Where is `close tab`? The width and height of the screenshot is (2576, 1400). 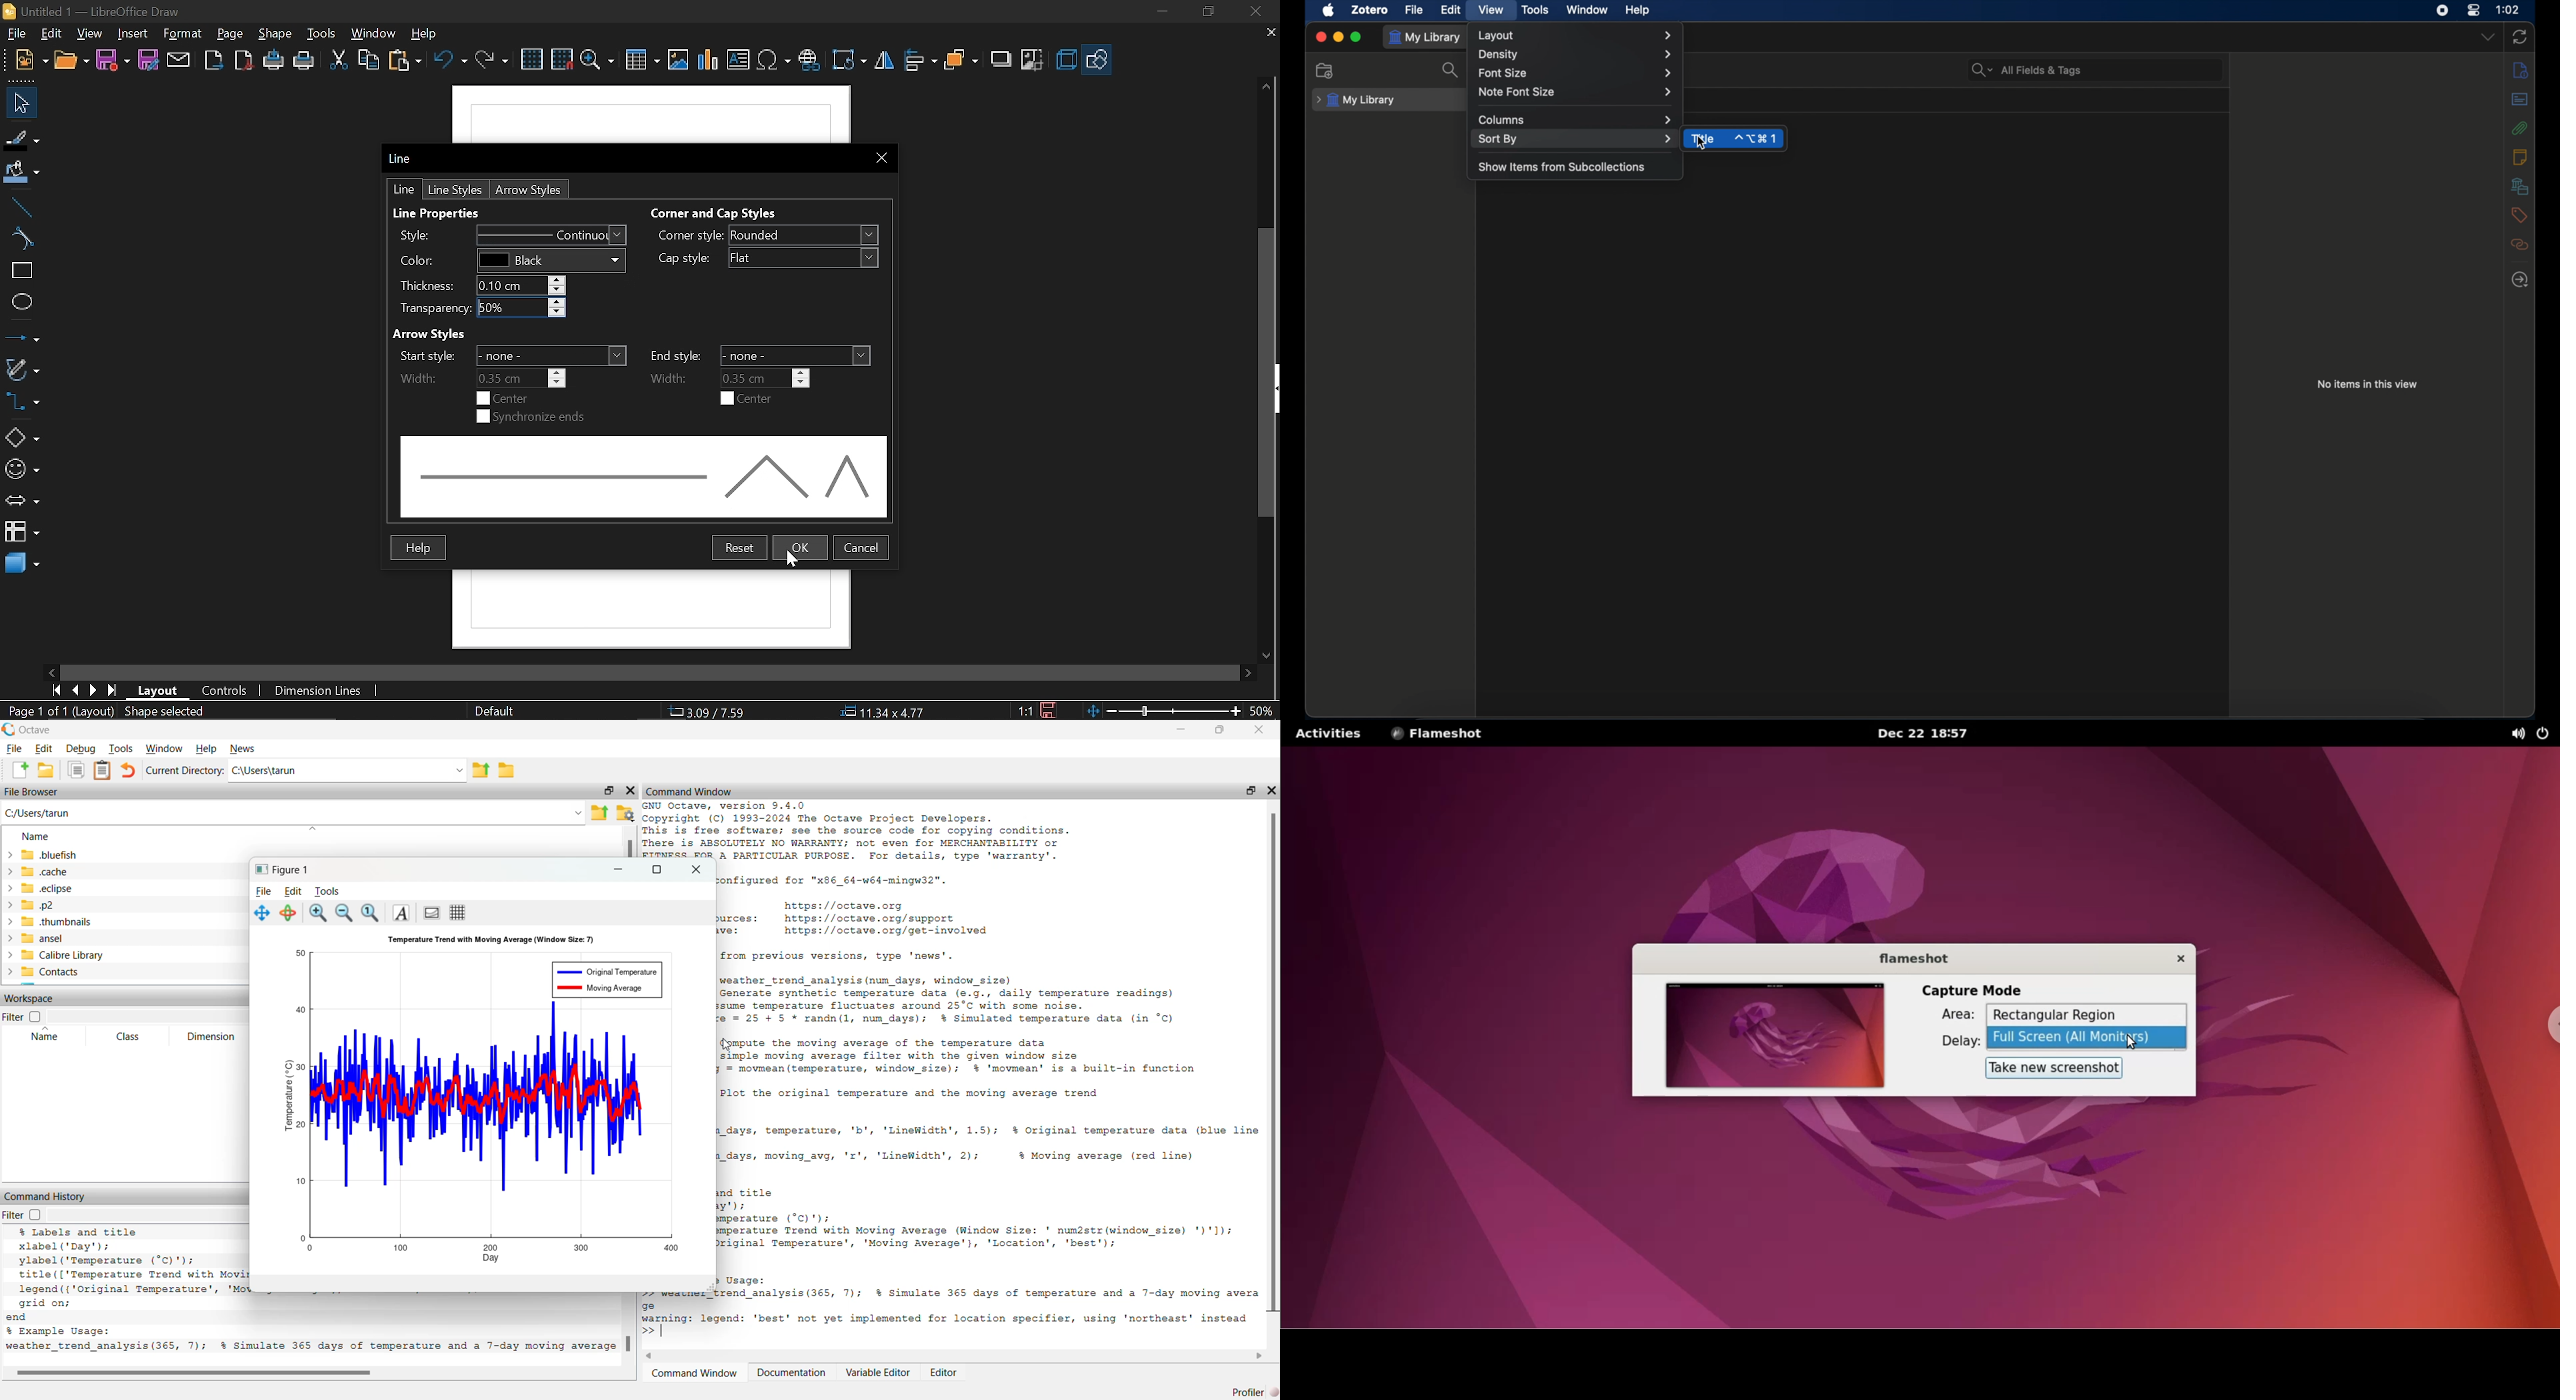 close tab is located at coordinates (1271, 34).